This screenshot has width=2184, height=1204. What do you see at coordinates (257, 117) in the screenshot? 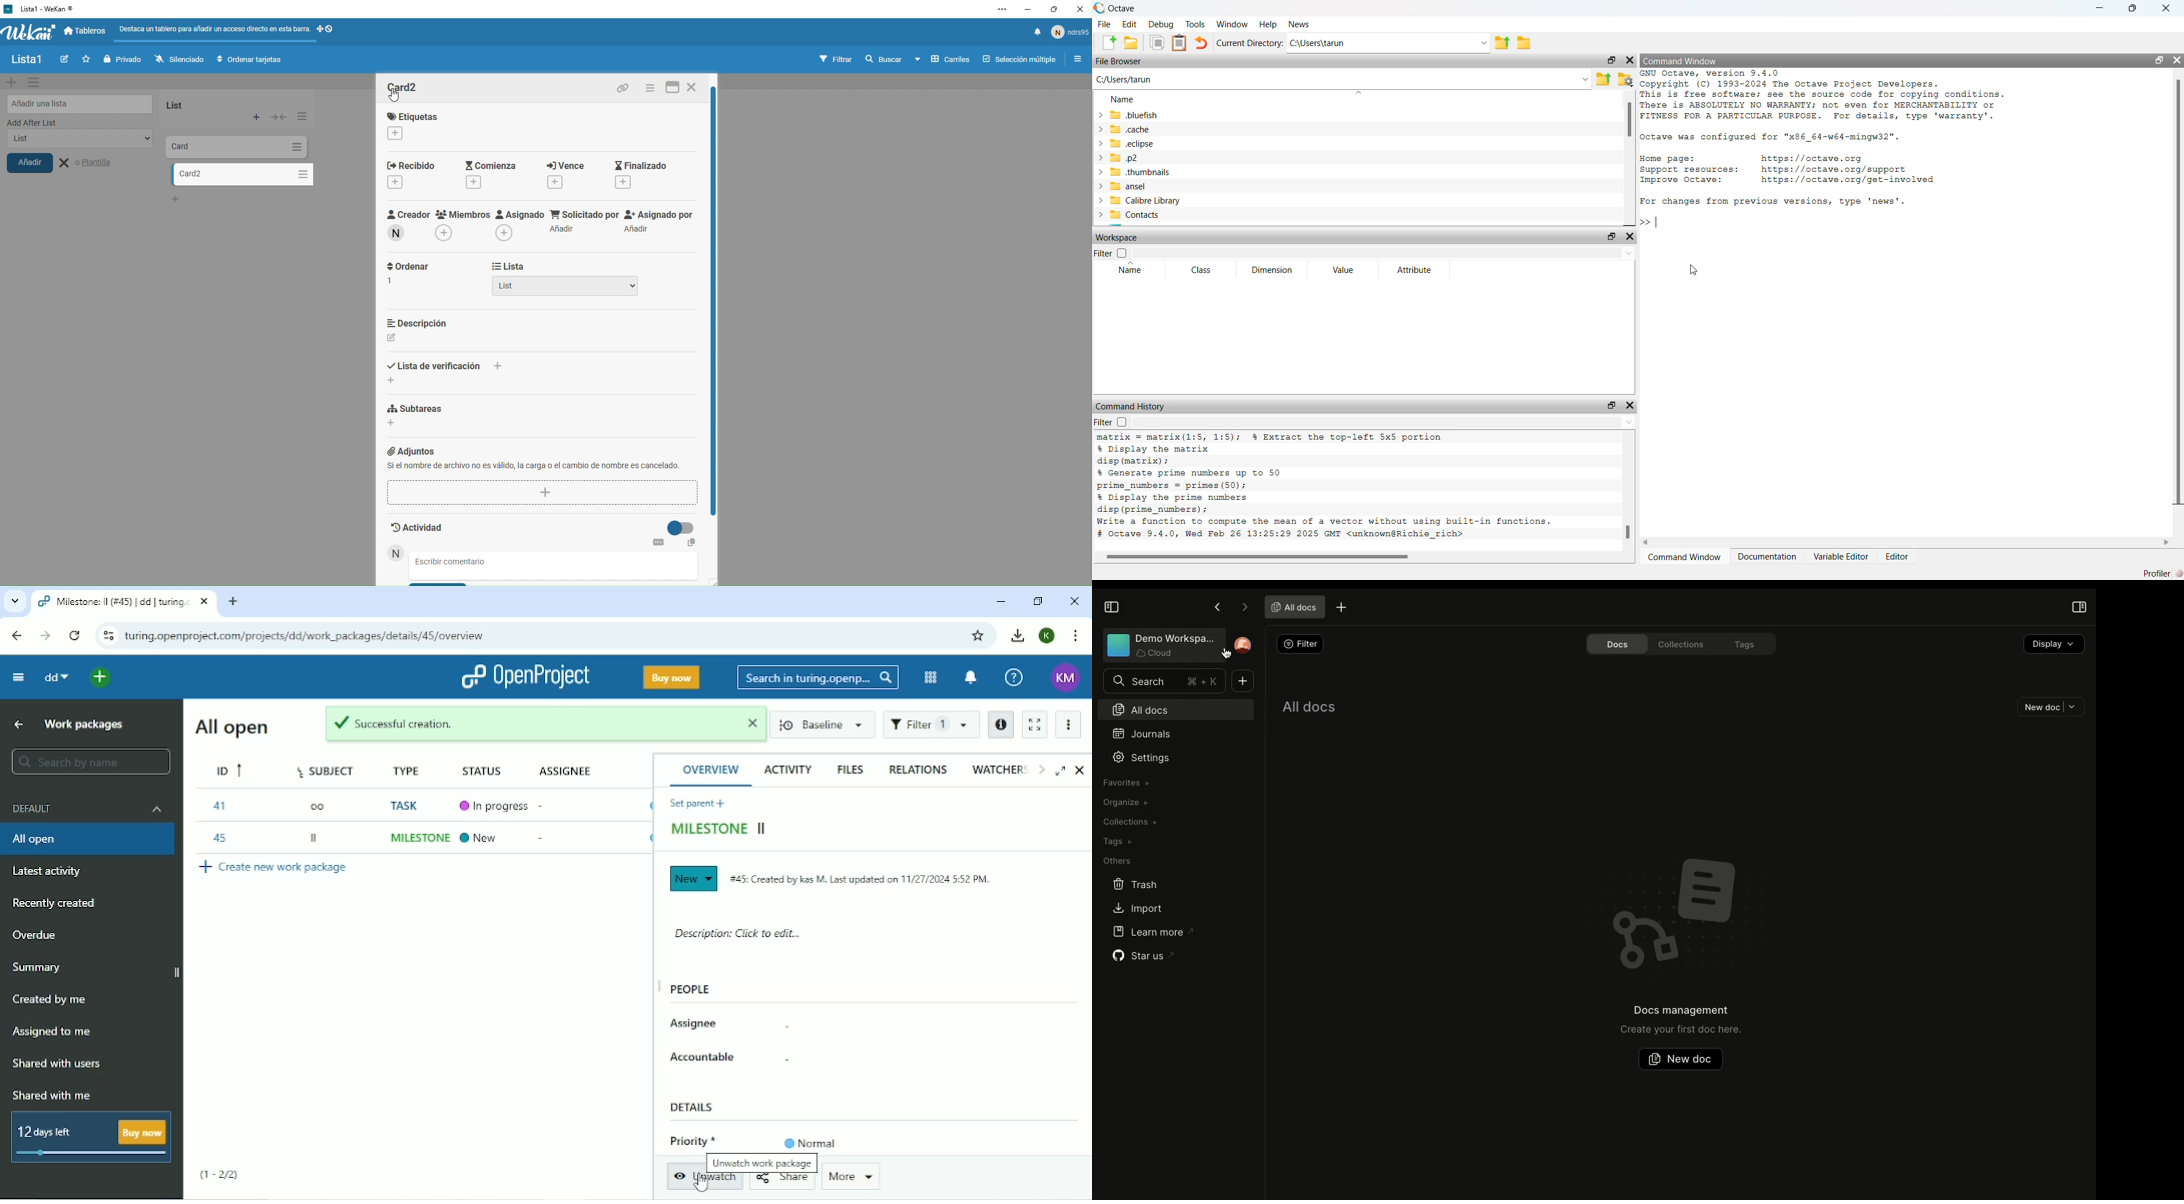
I see `Add` at bounding box center [257, 117].